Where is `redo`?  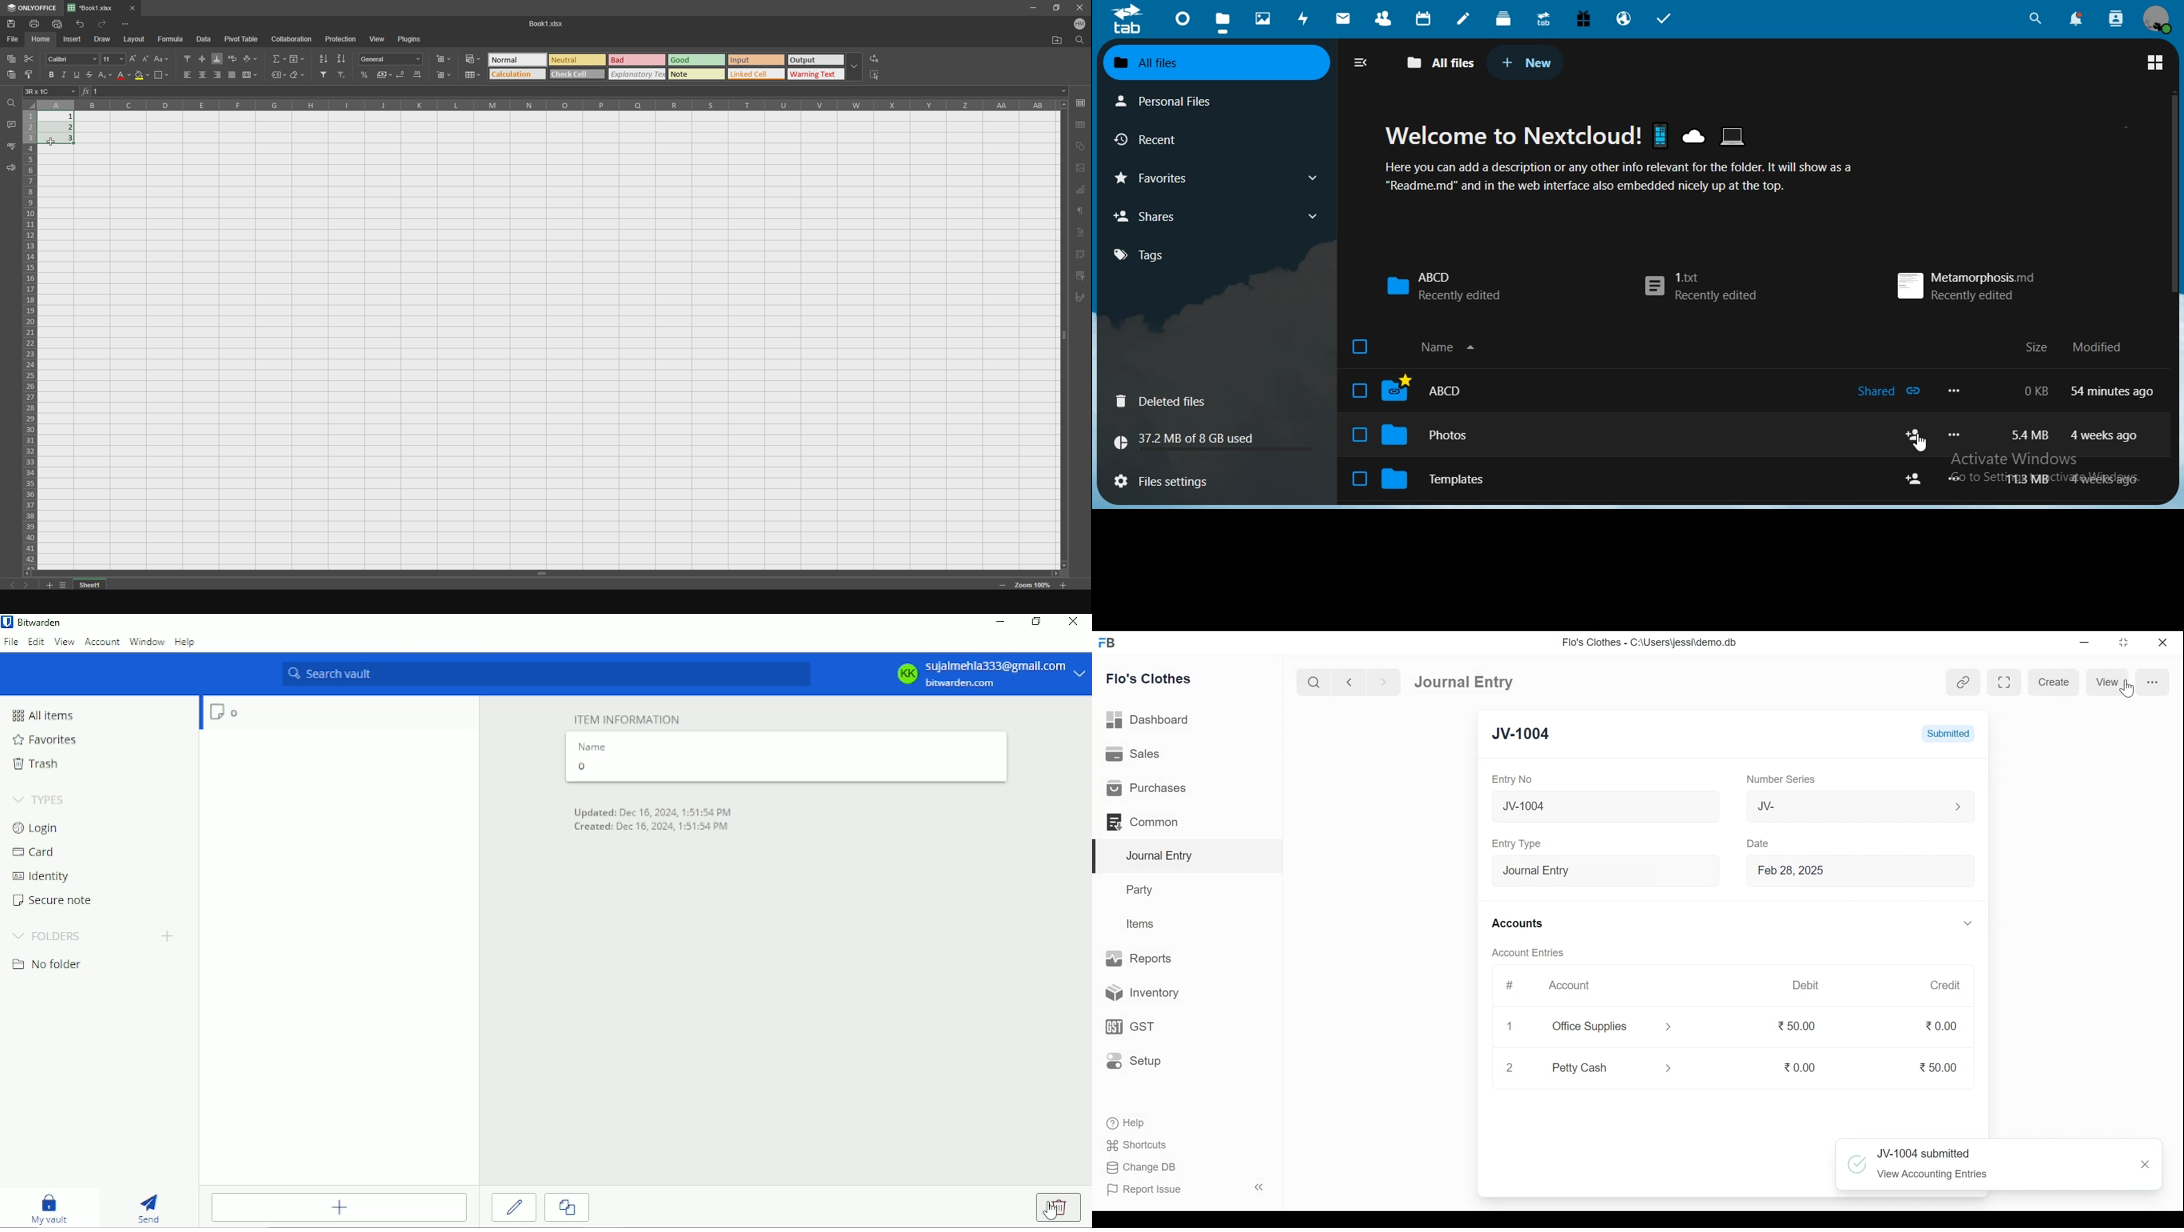
redo is located at coordinates (104, 24).